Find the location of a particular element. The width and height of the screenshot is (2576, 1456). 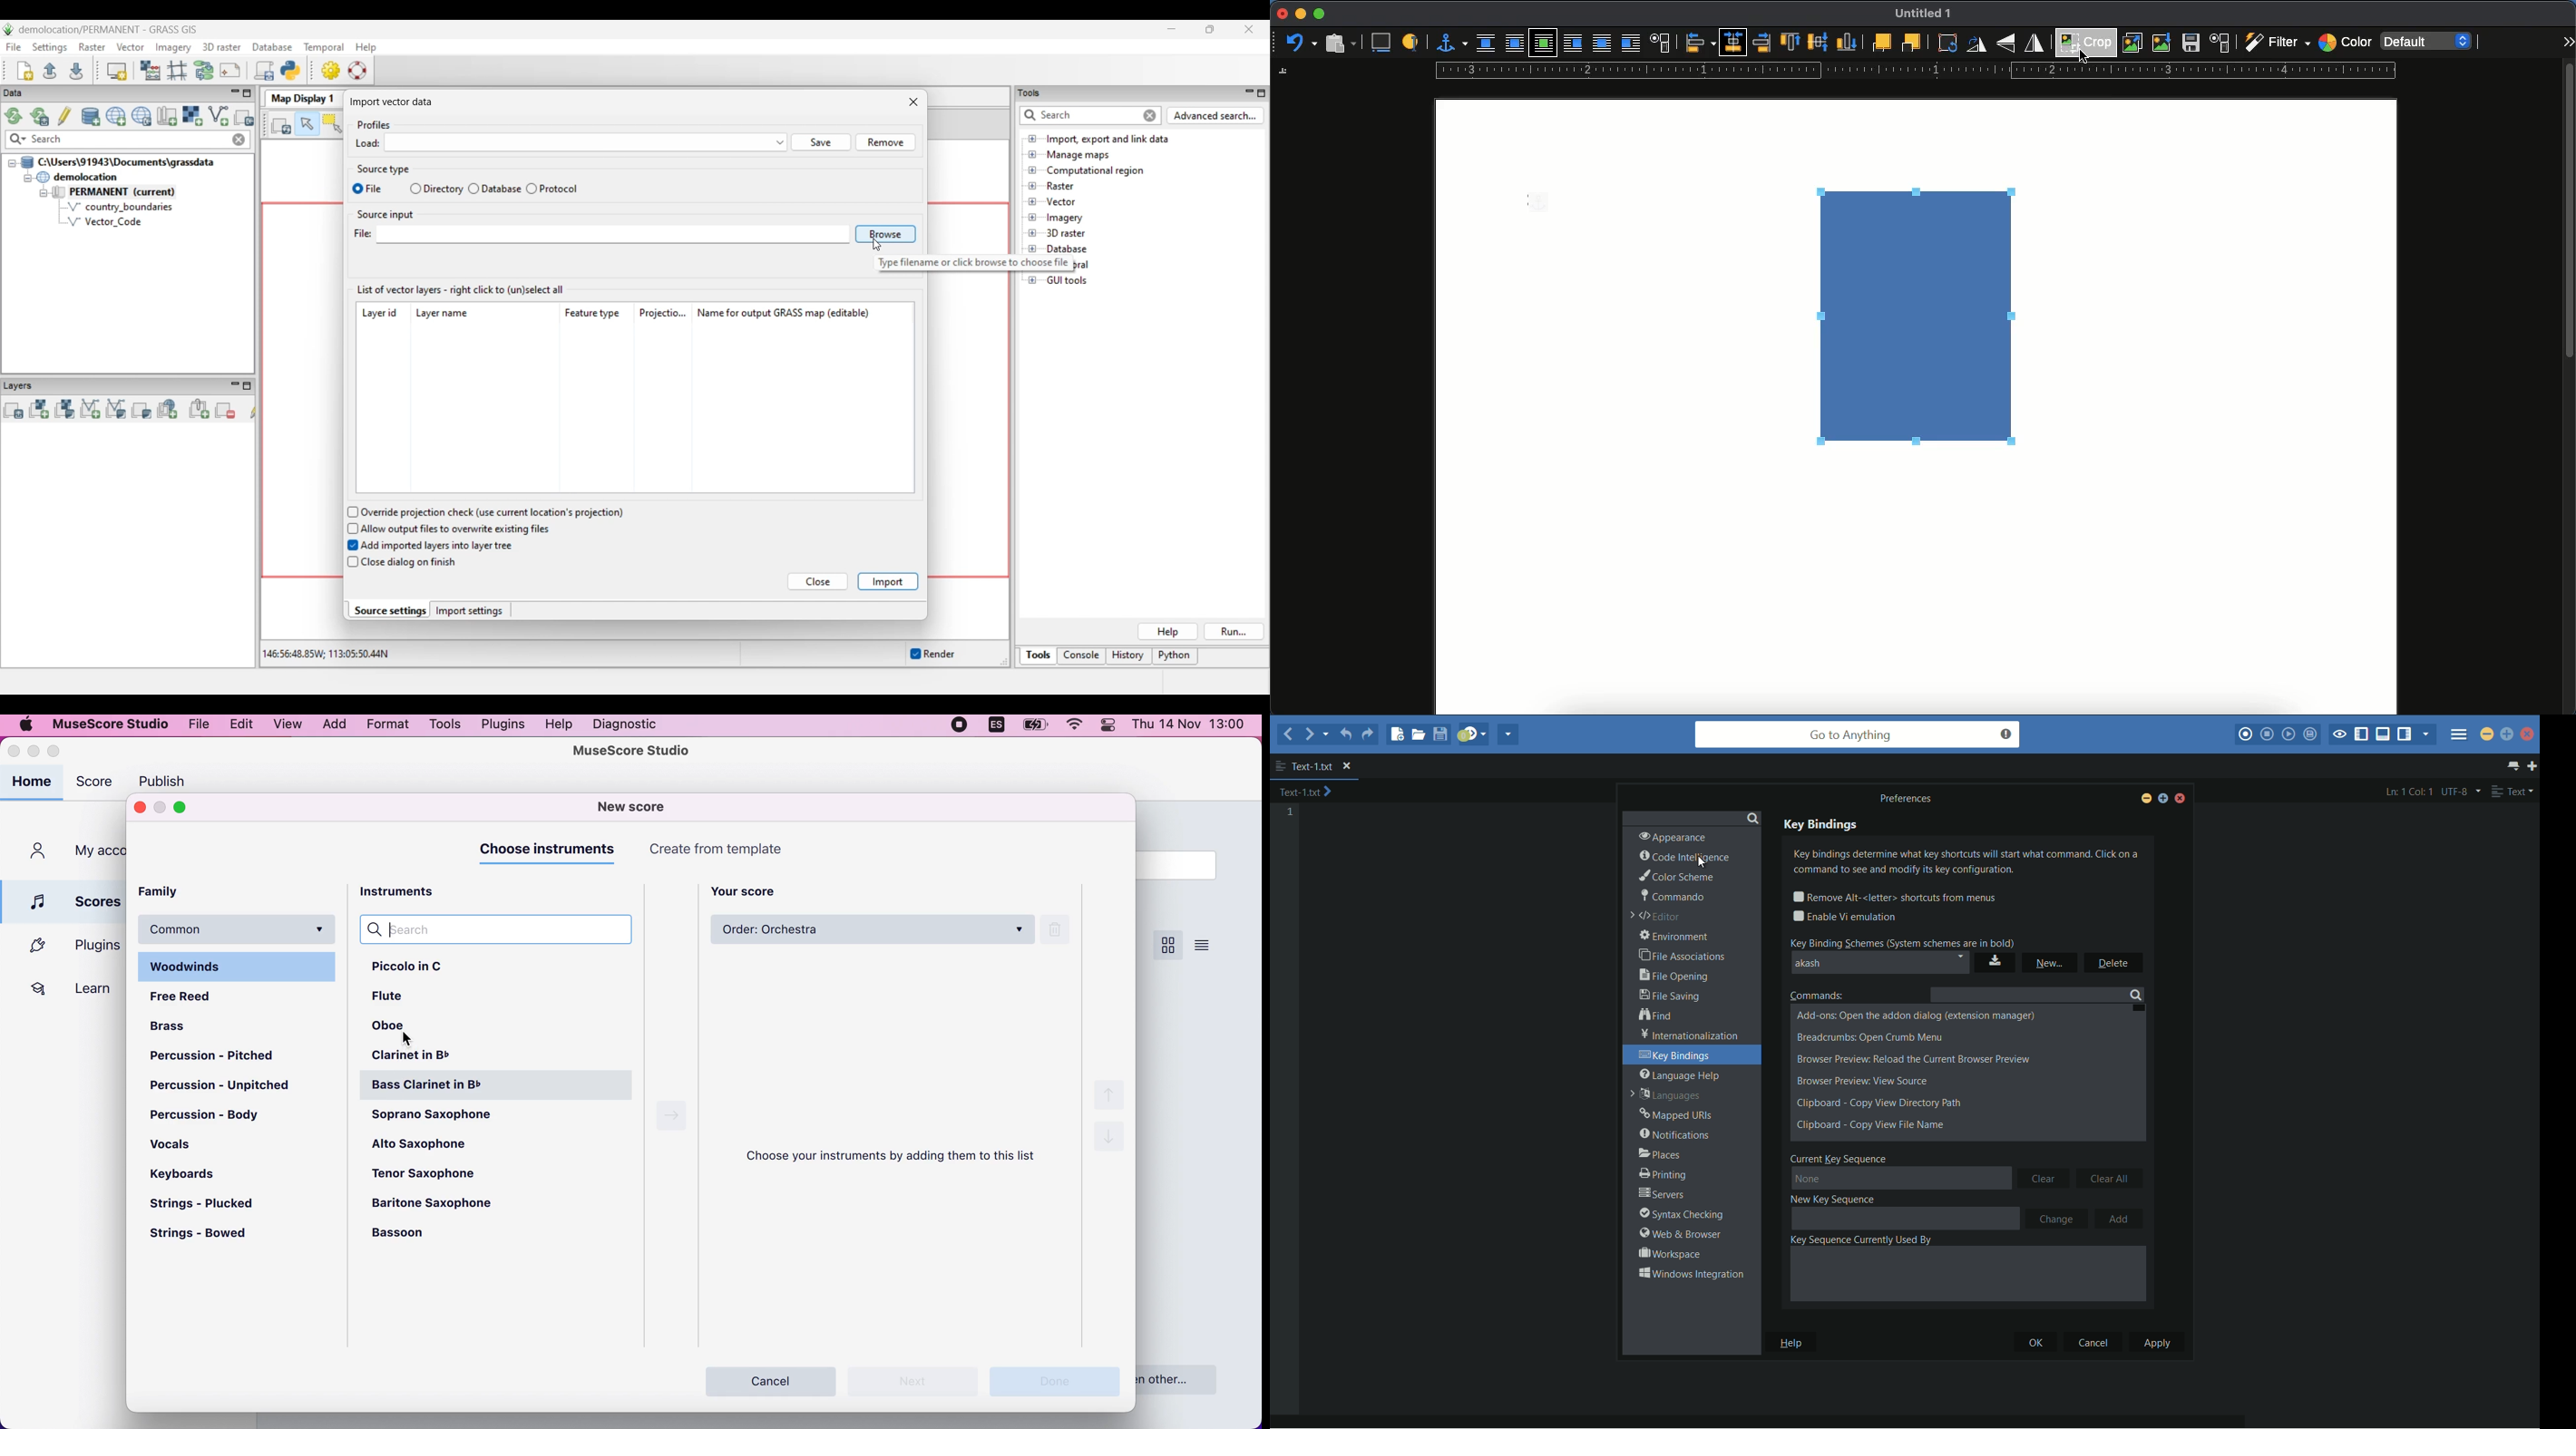

strings-bowed is located at coordinates (205, 1237).